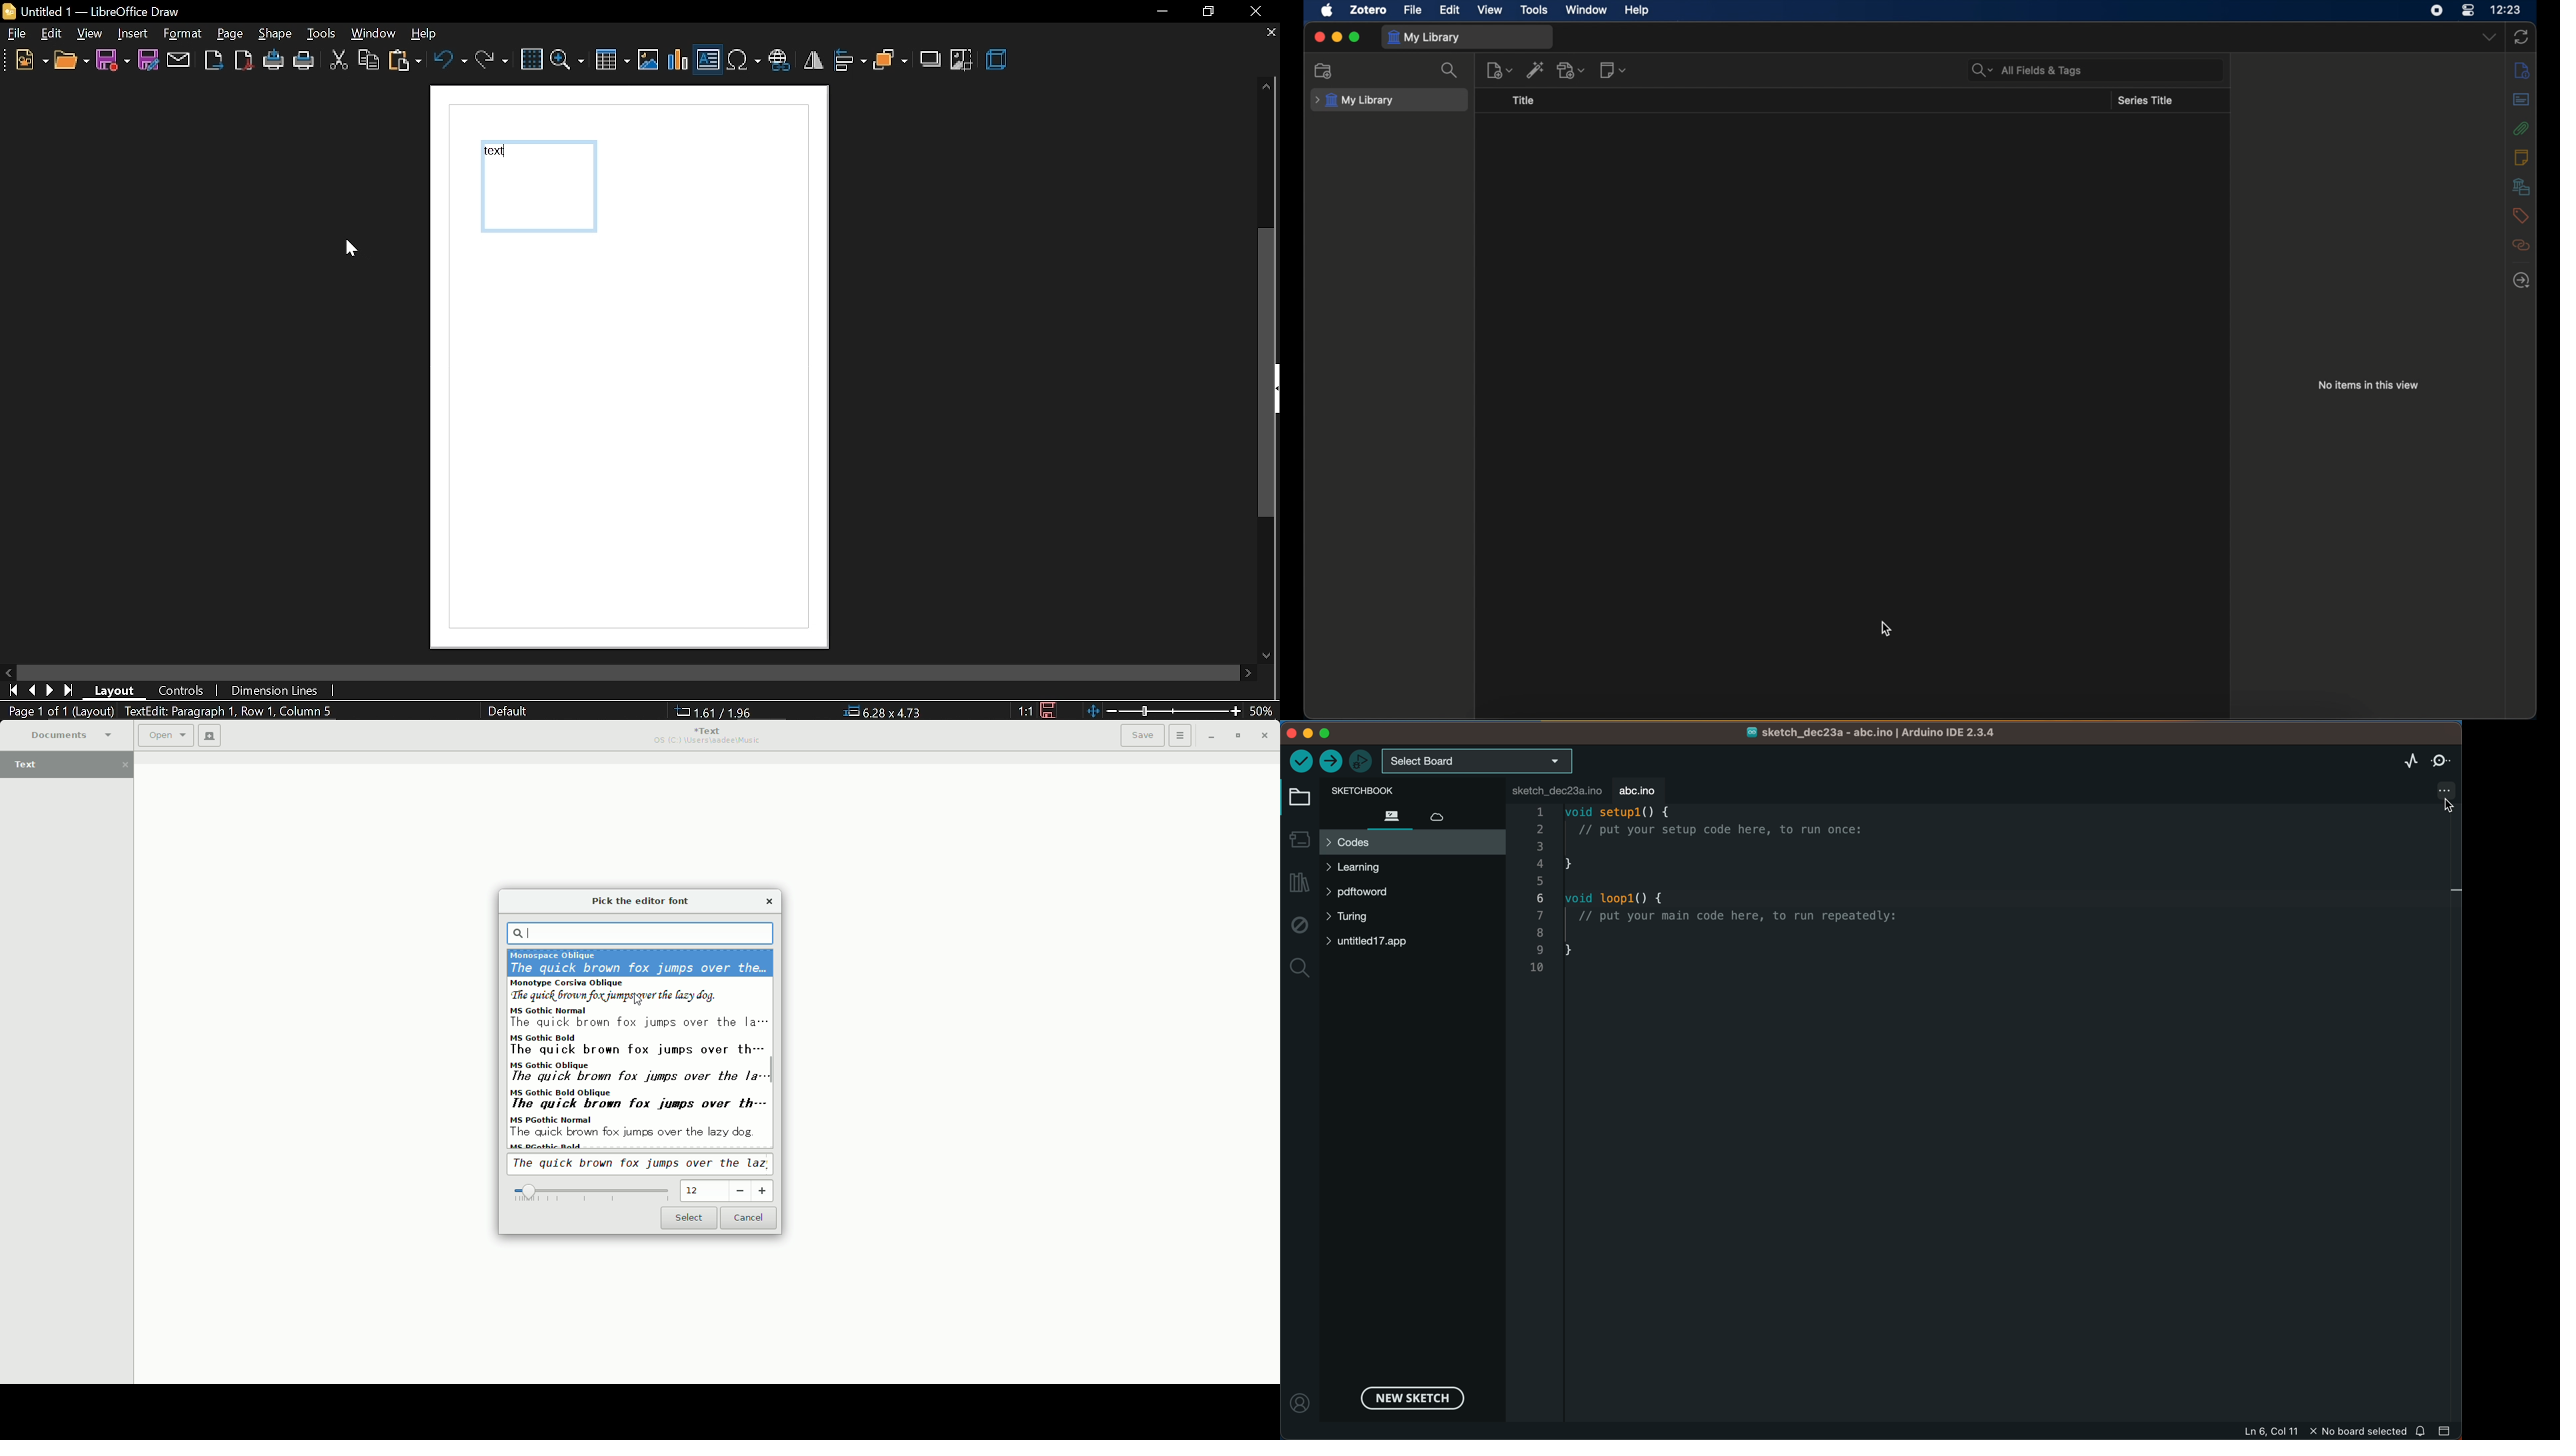 Image resolution: width=2576 pixels, height=1456 pixels. What do you see at coordinates (1208, 11) in the screenshot?
I see `restore down` at bounding box center [1208, 11].